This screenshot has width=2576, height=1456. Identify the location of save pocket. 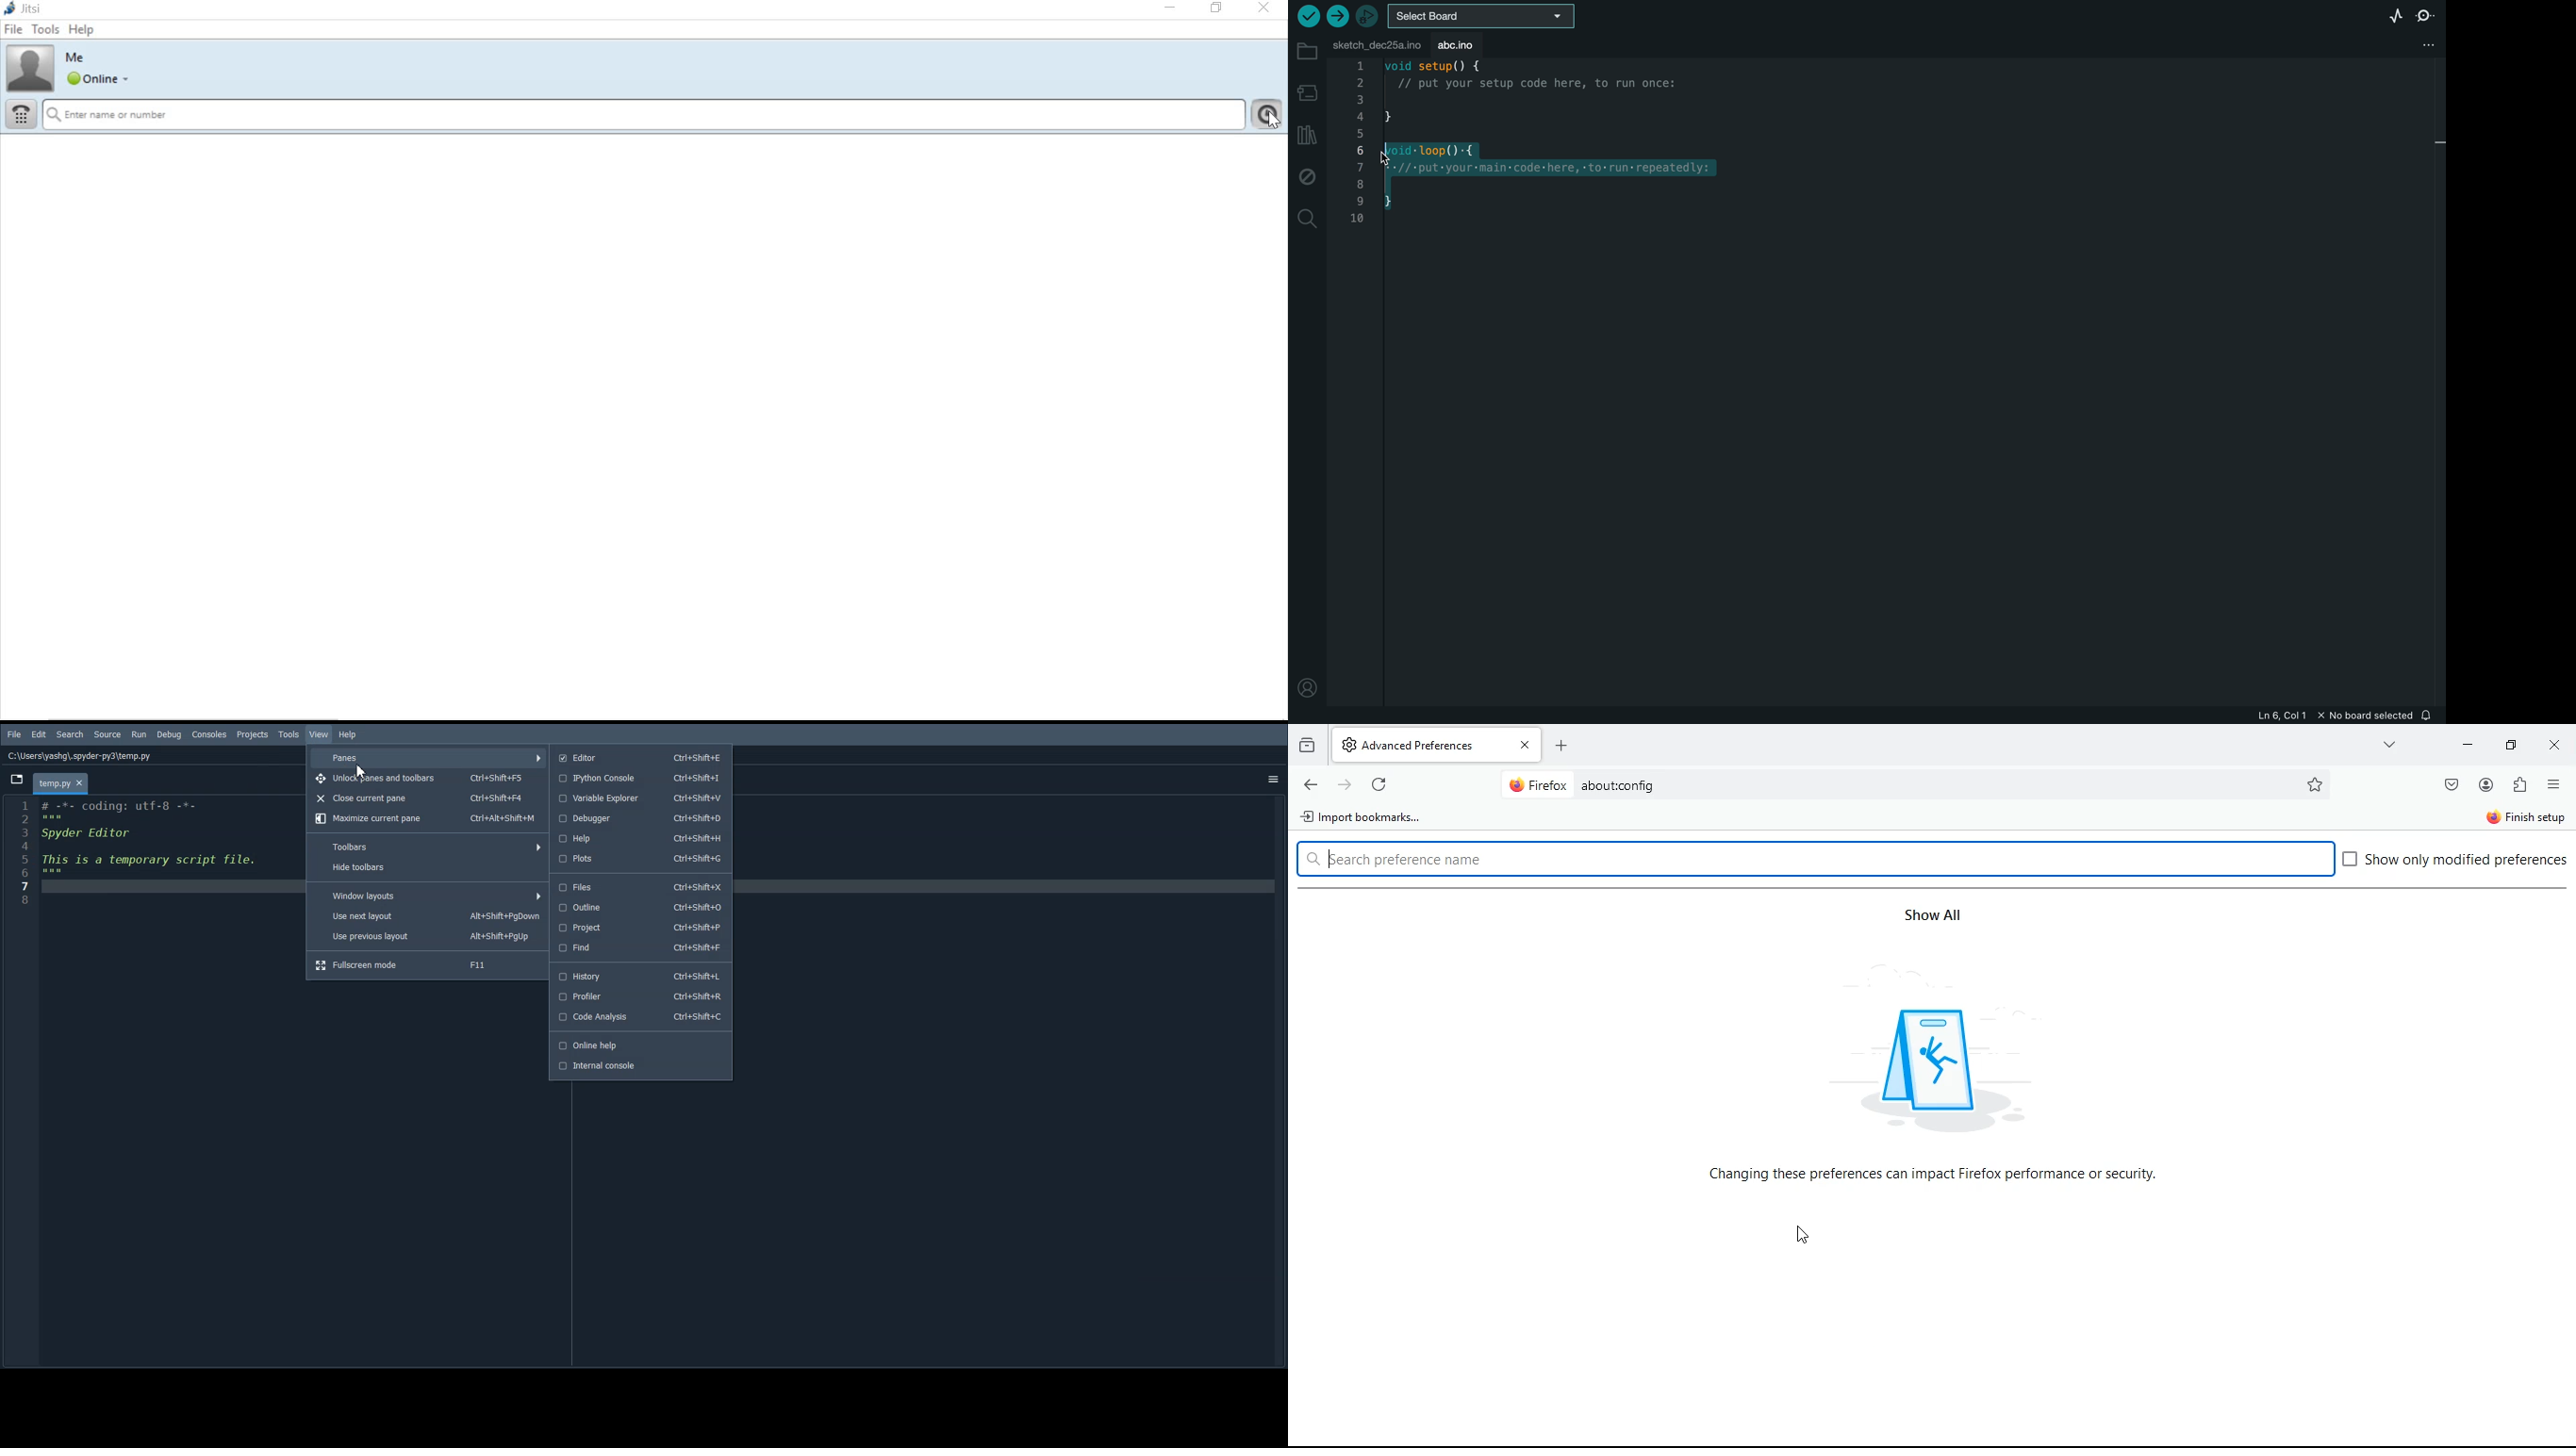
(2451, 786).